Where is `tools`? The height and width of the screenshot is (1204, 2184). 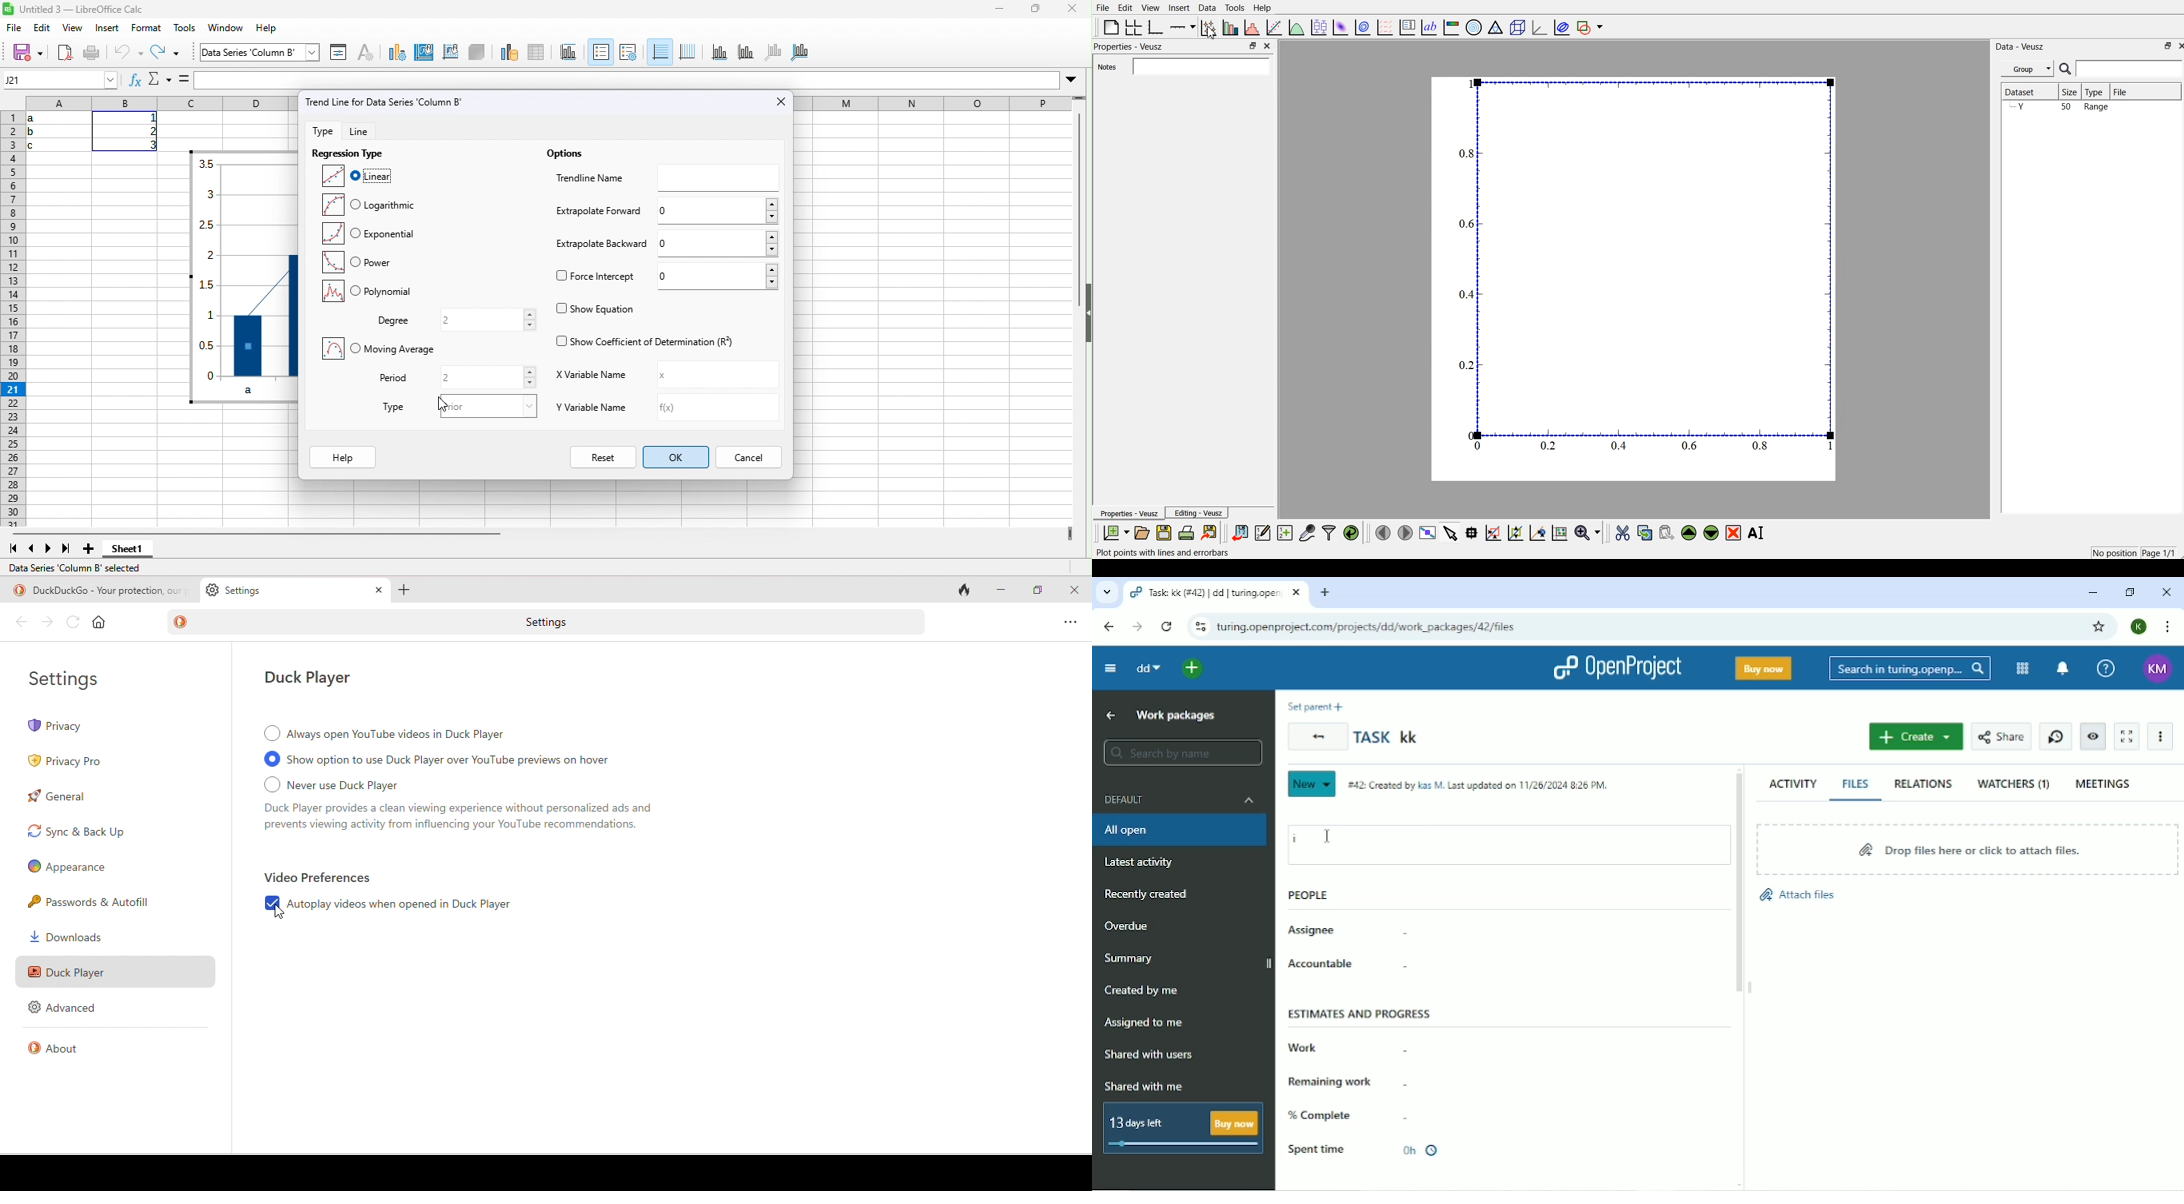
tools is located at coordinates (185, 30).